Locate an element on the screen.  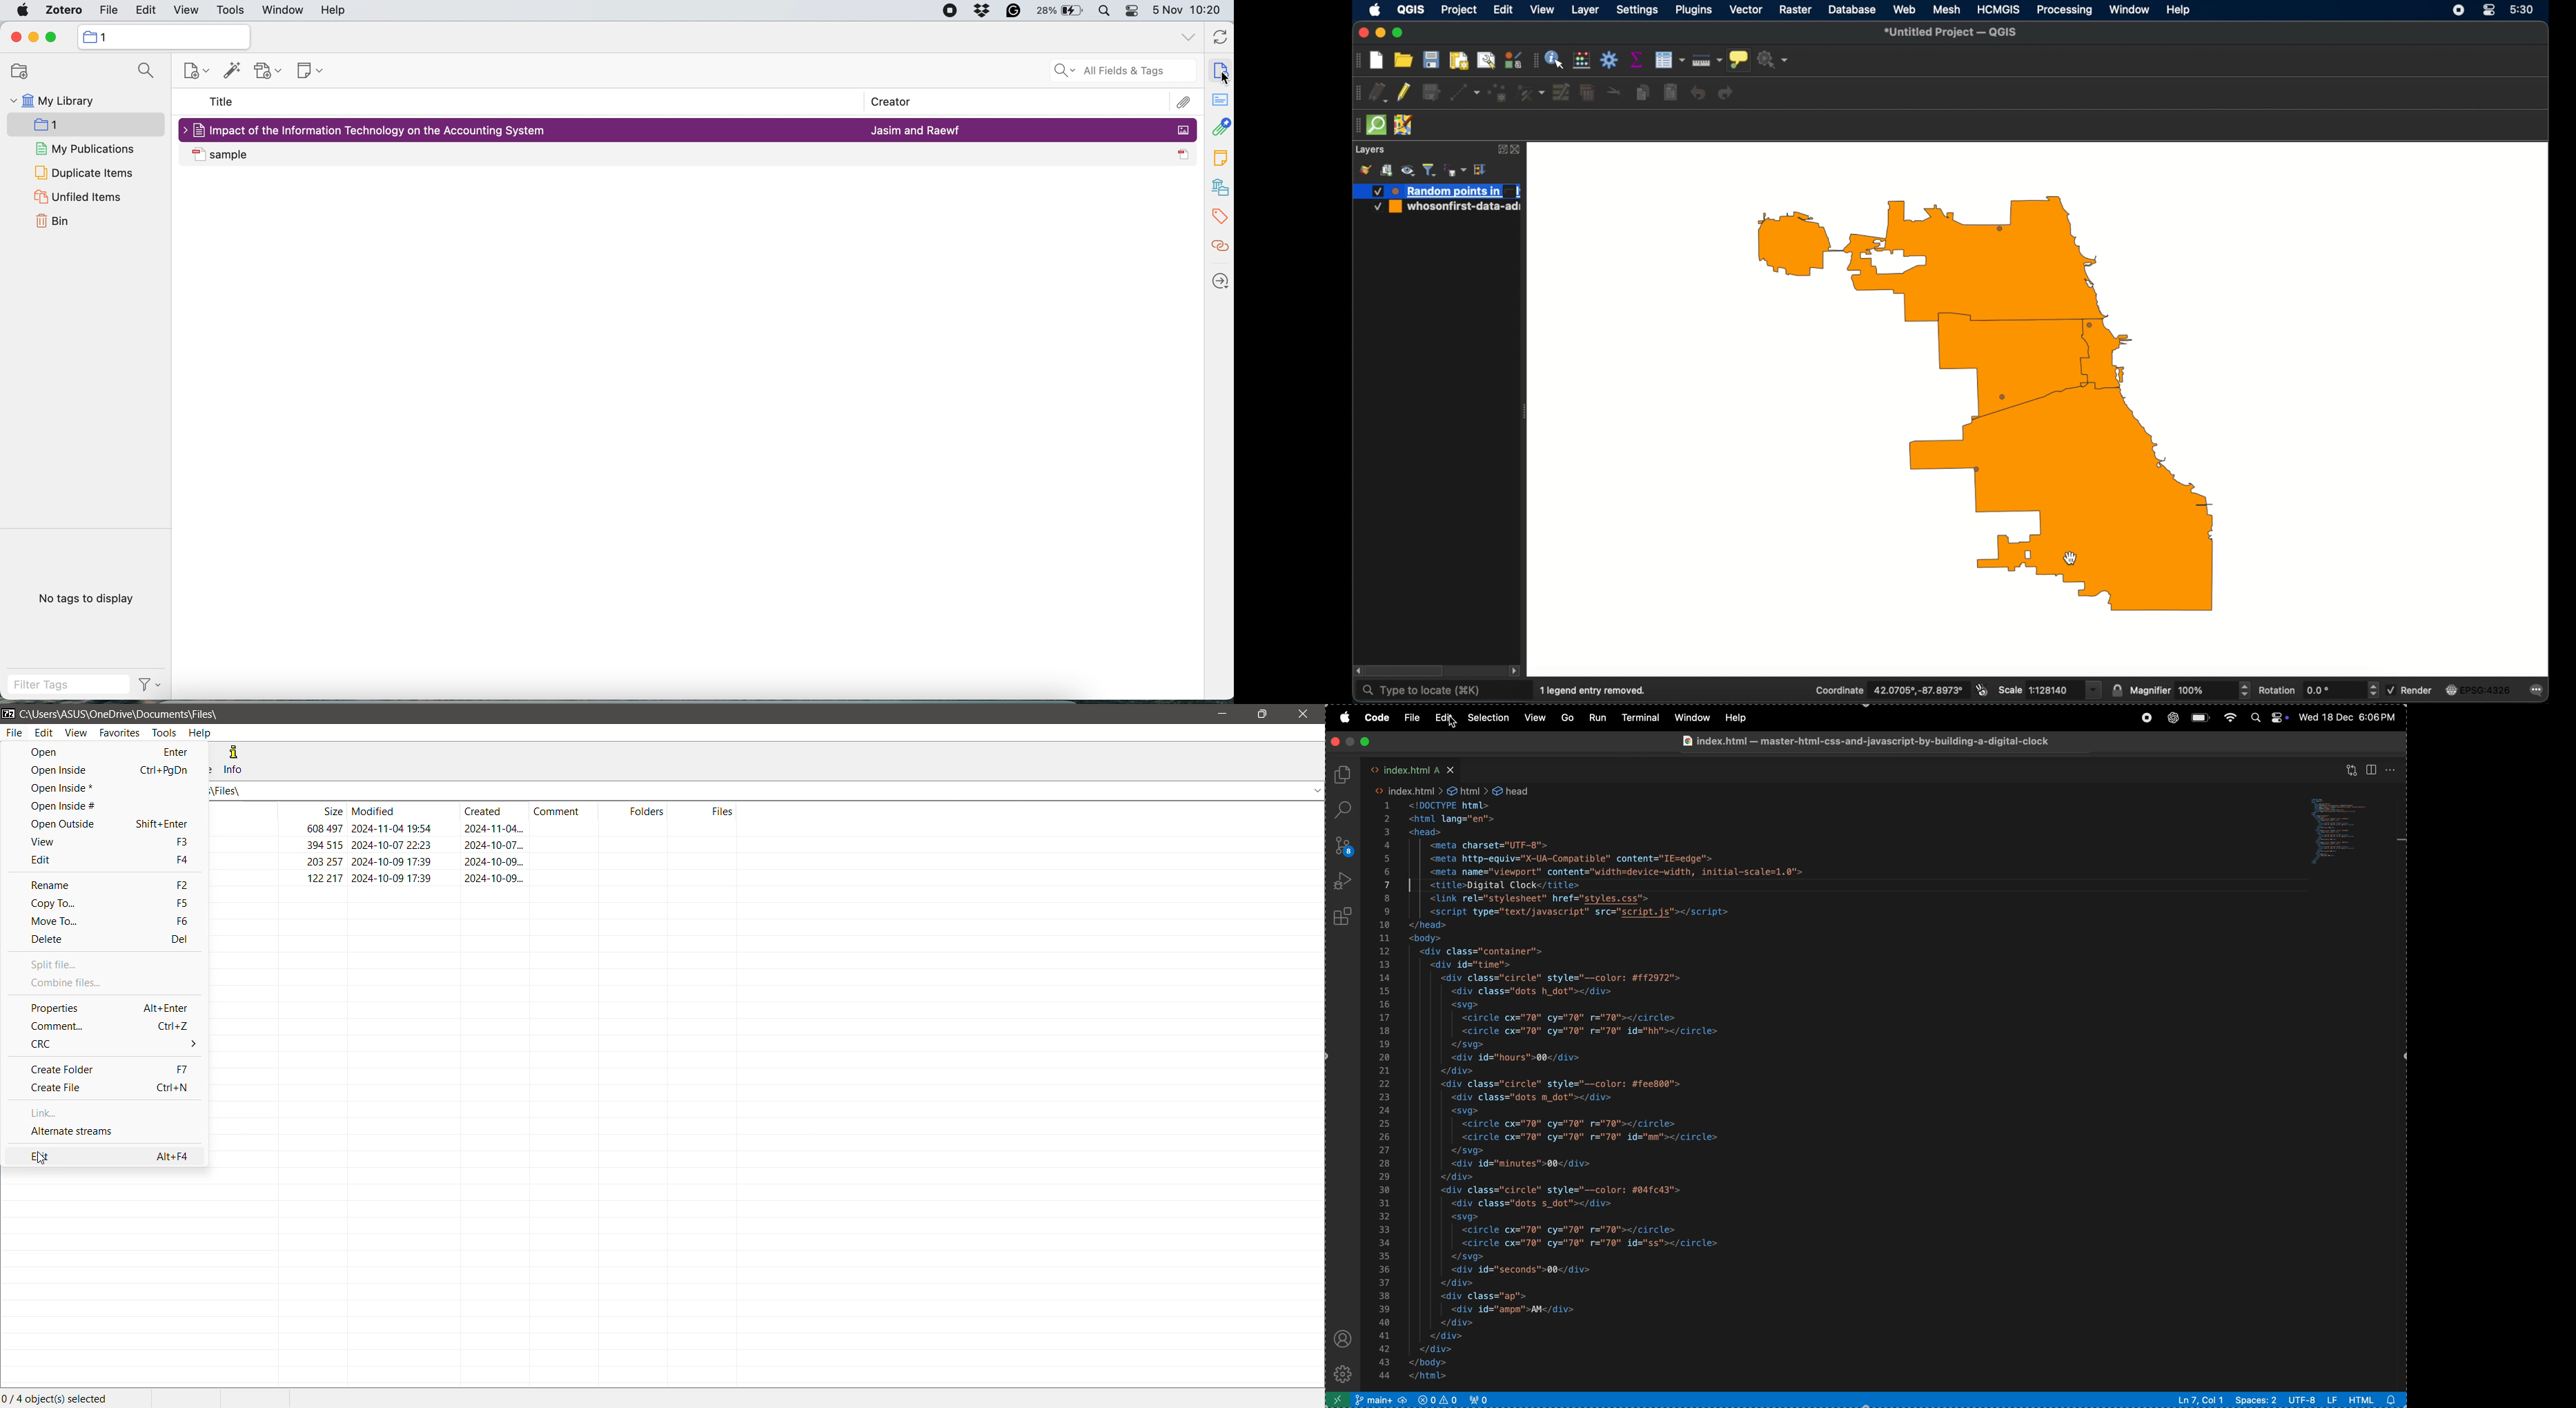
filter tags is located at coordinates (148, 684).